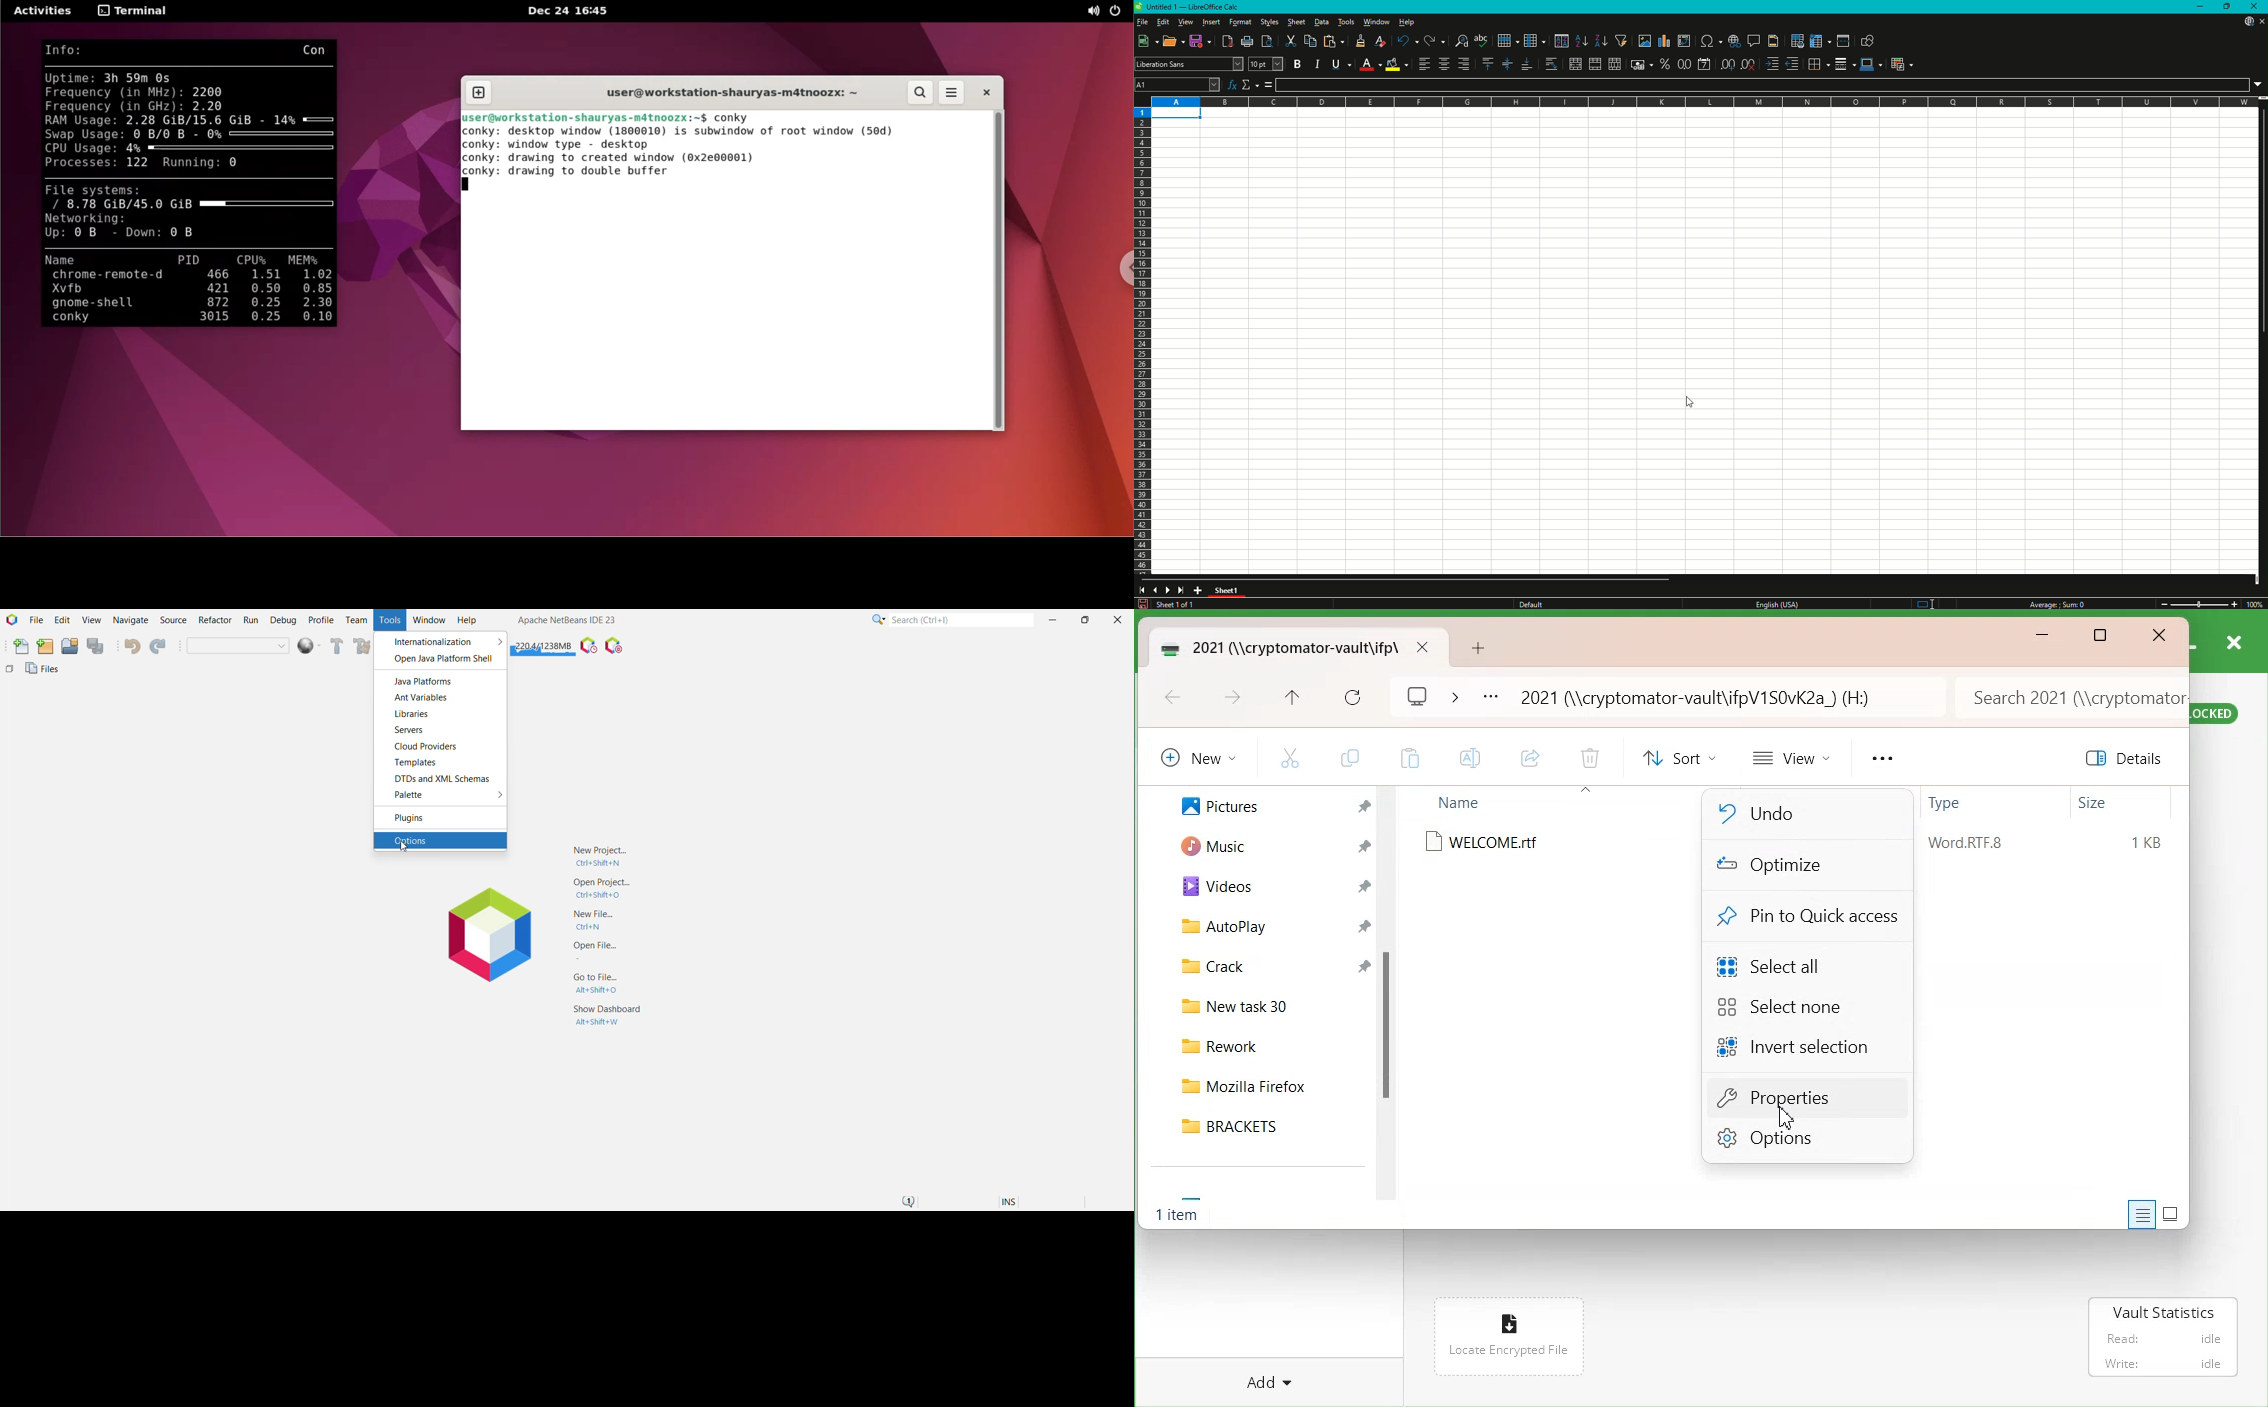 The height and width of the screenshot is (1428, 2268). Describe the element at coordinates (1602, 41) in the screenshot. I see `Sort Descending` at that location.